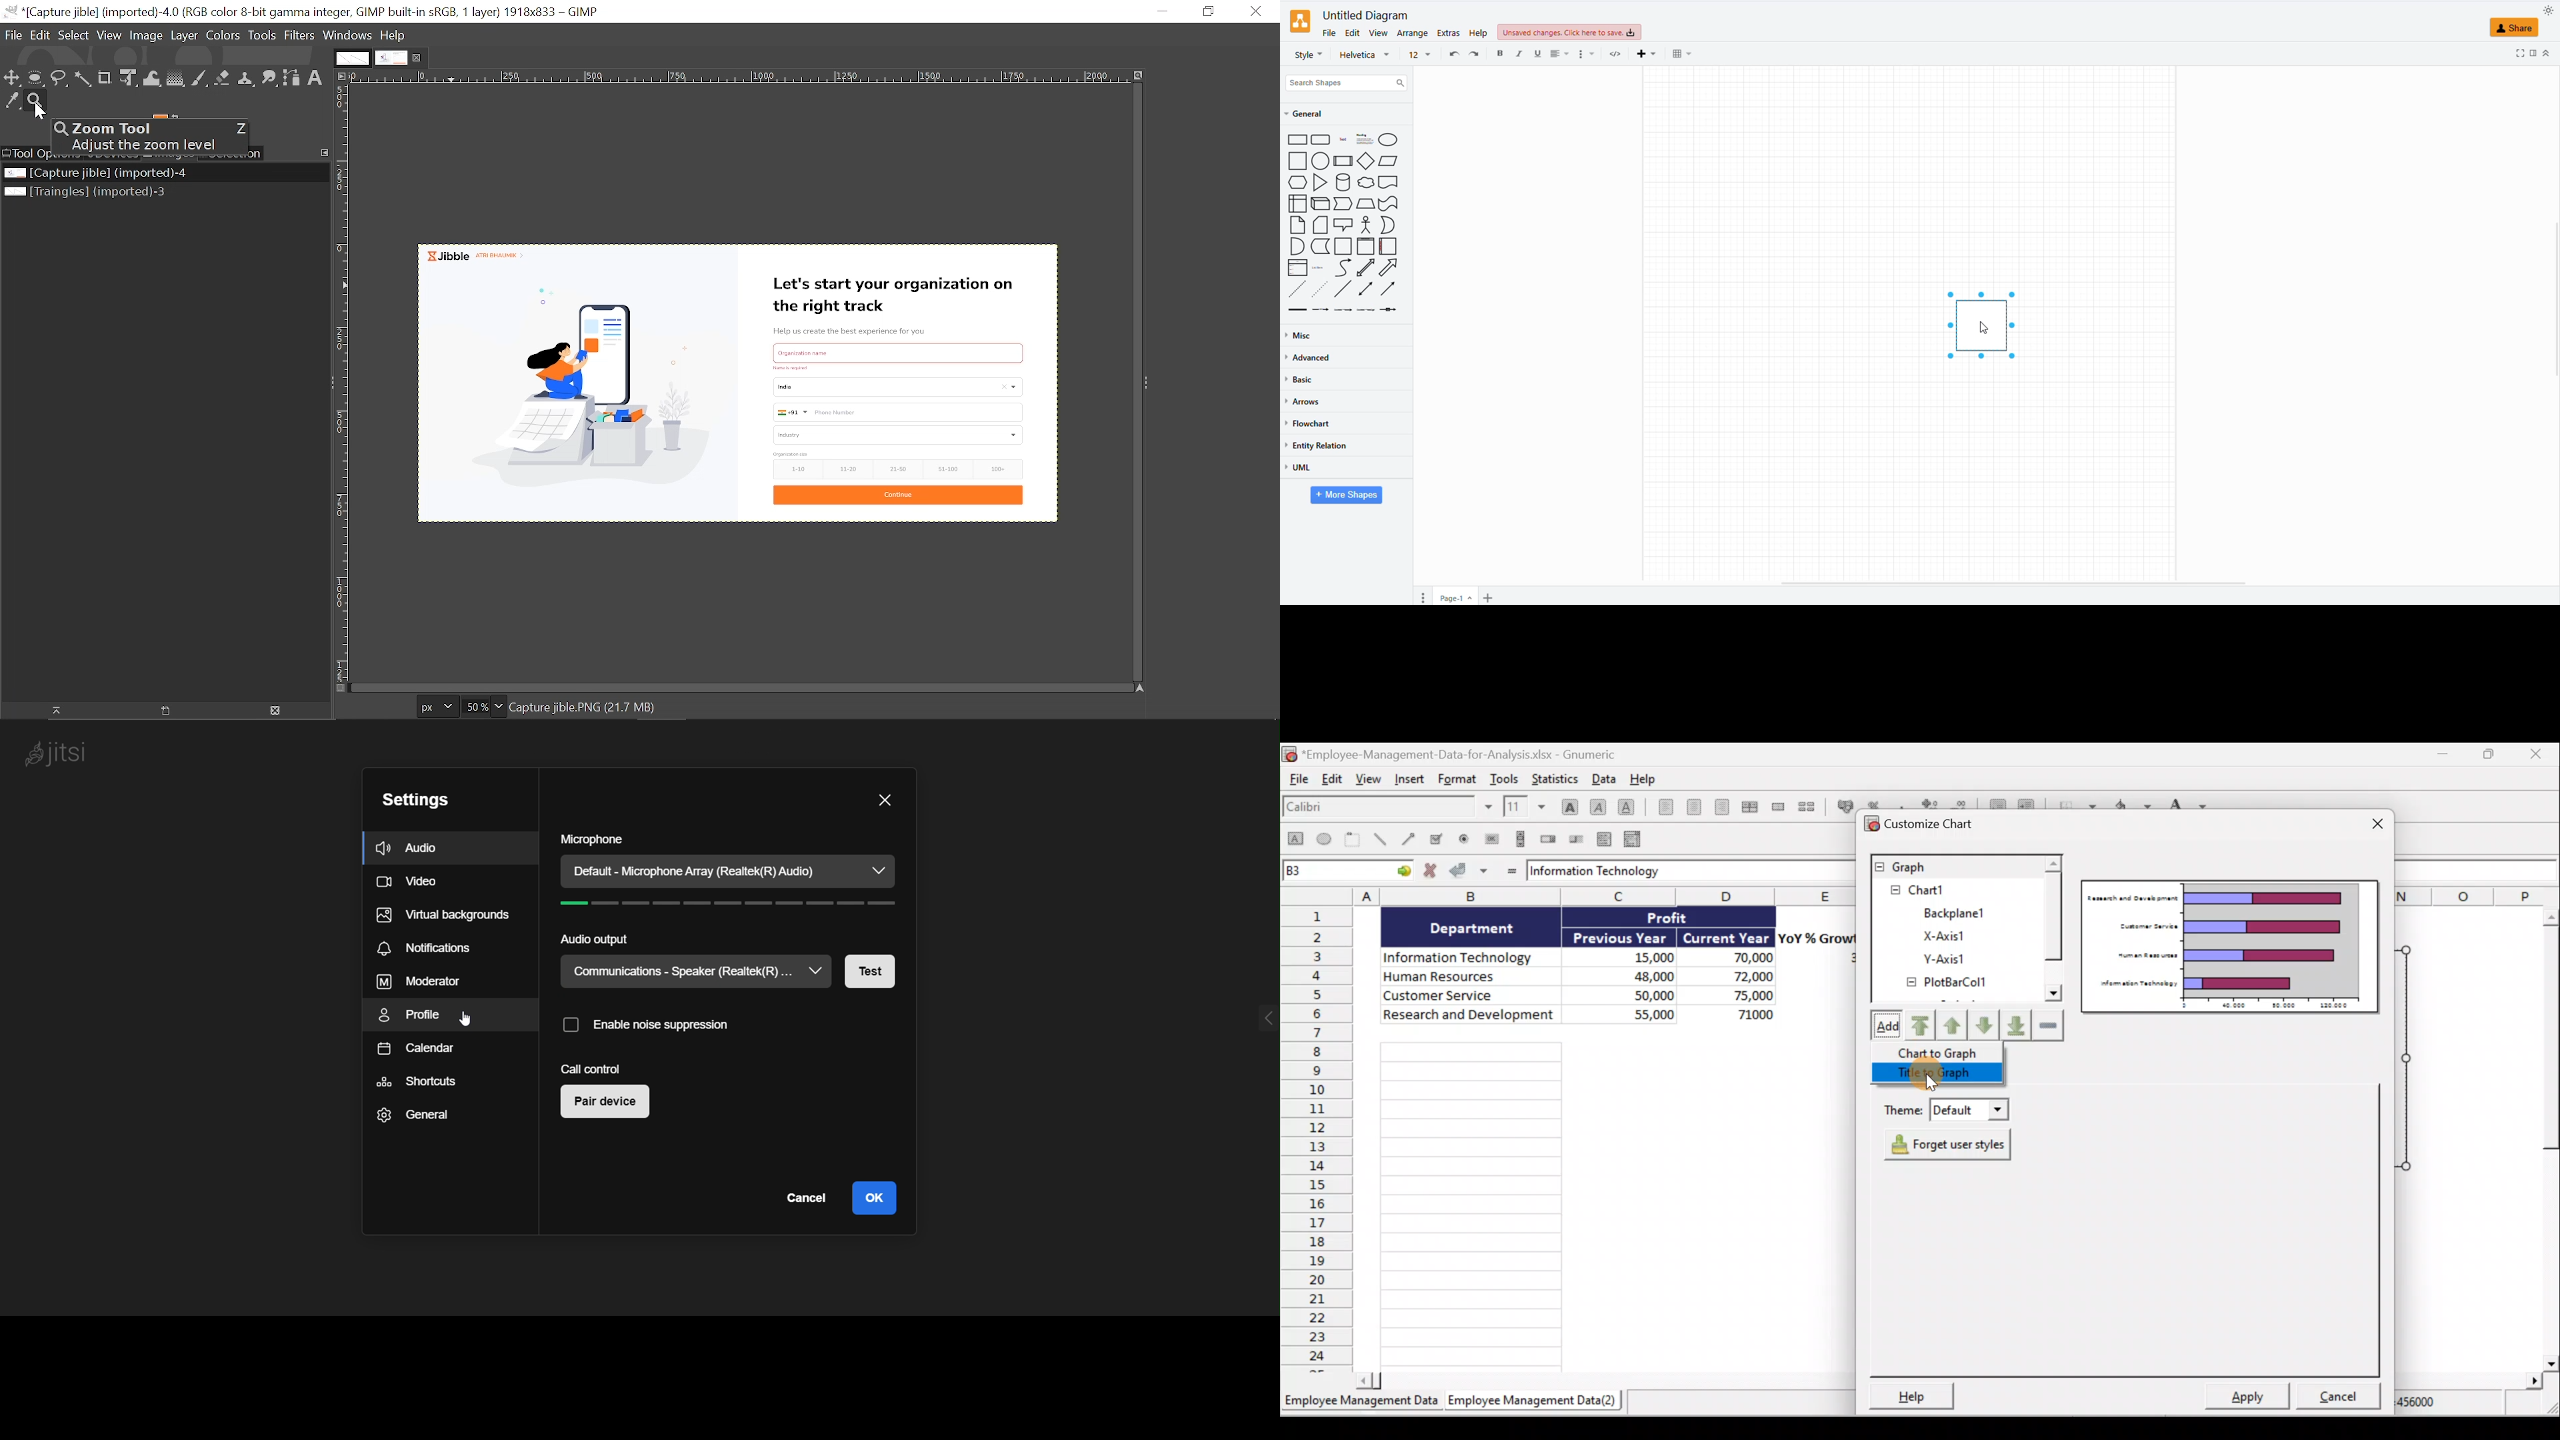 This screenshot has height=1456, width=2576. What do you see at coordinates (1343, 312) in the screenshot?
I see `connector with 2 labels` at bounding box center [1343, 312].